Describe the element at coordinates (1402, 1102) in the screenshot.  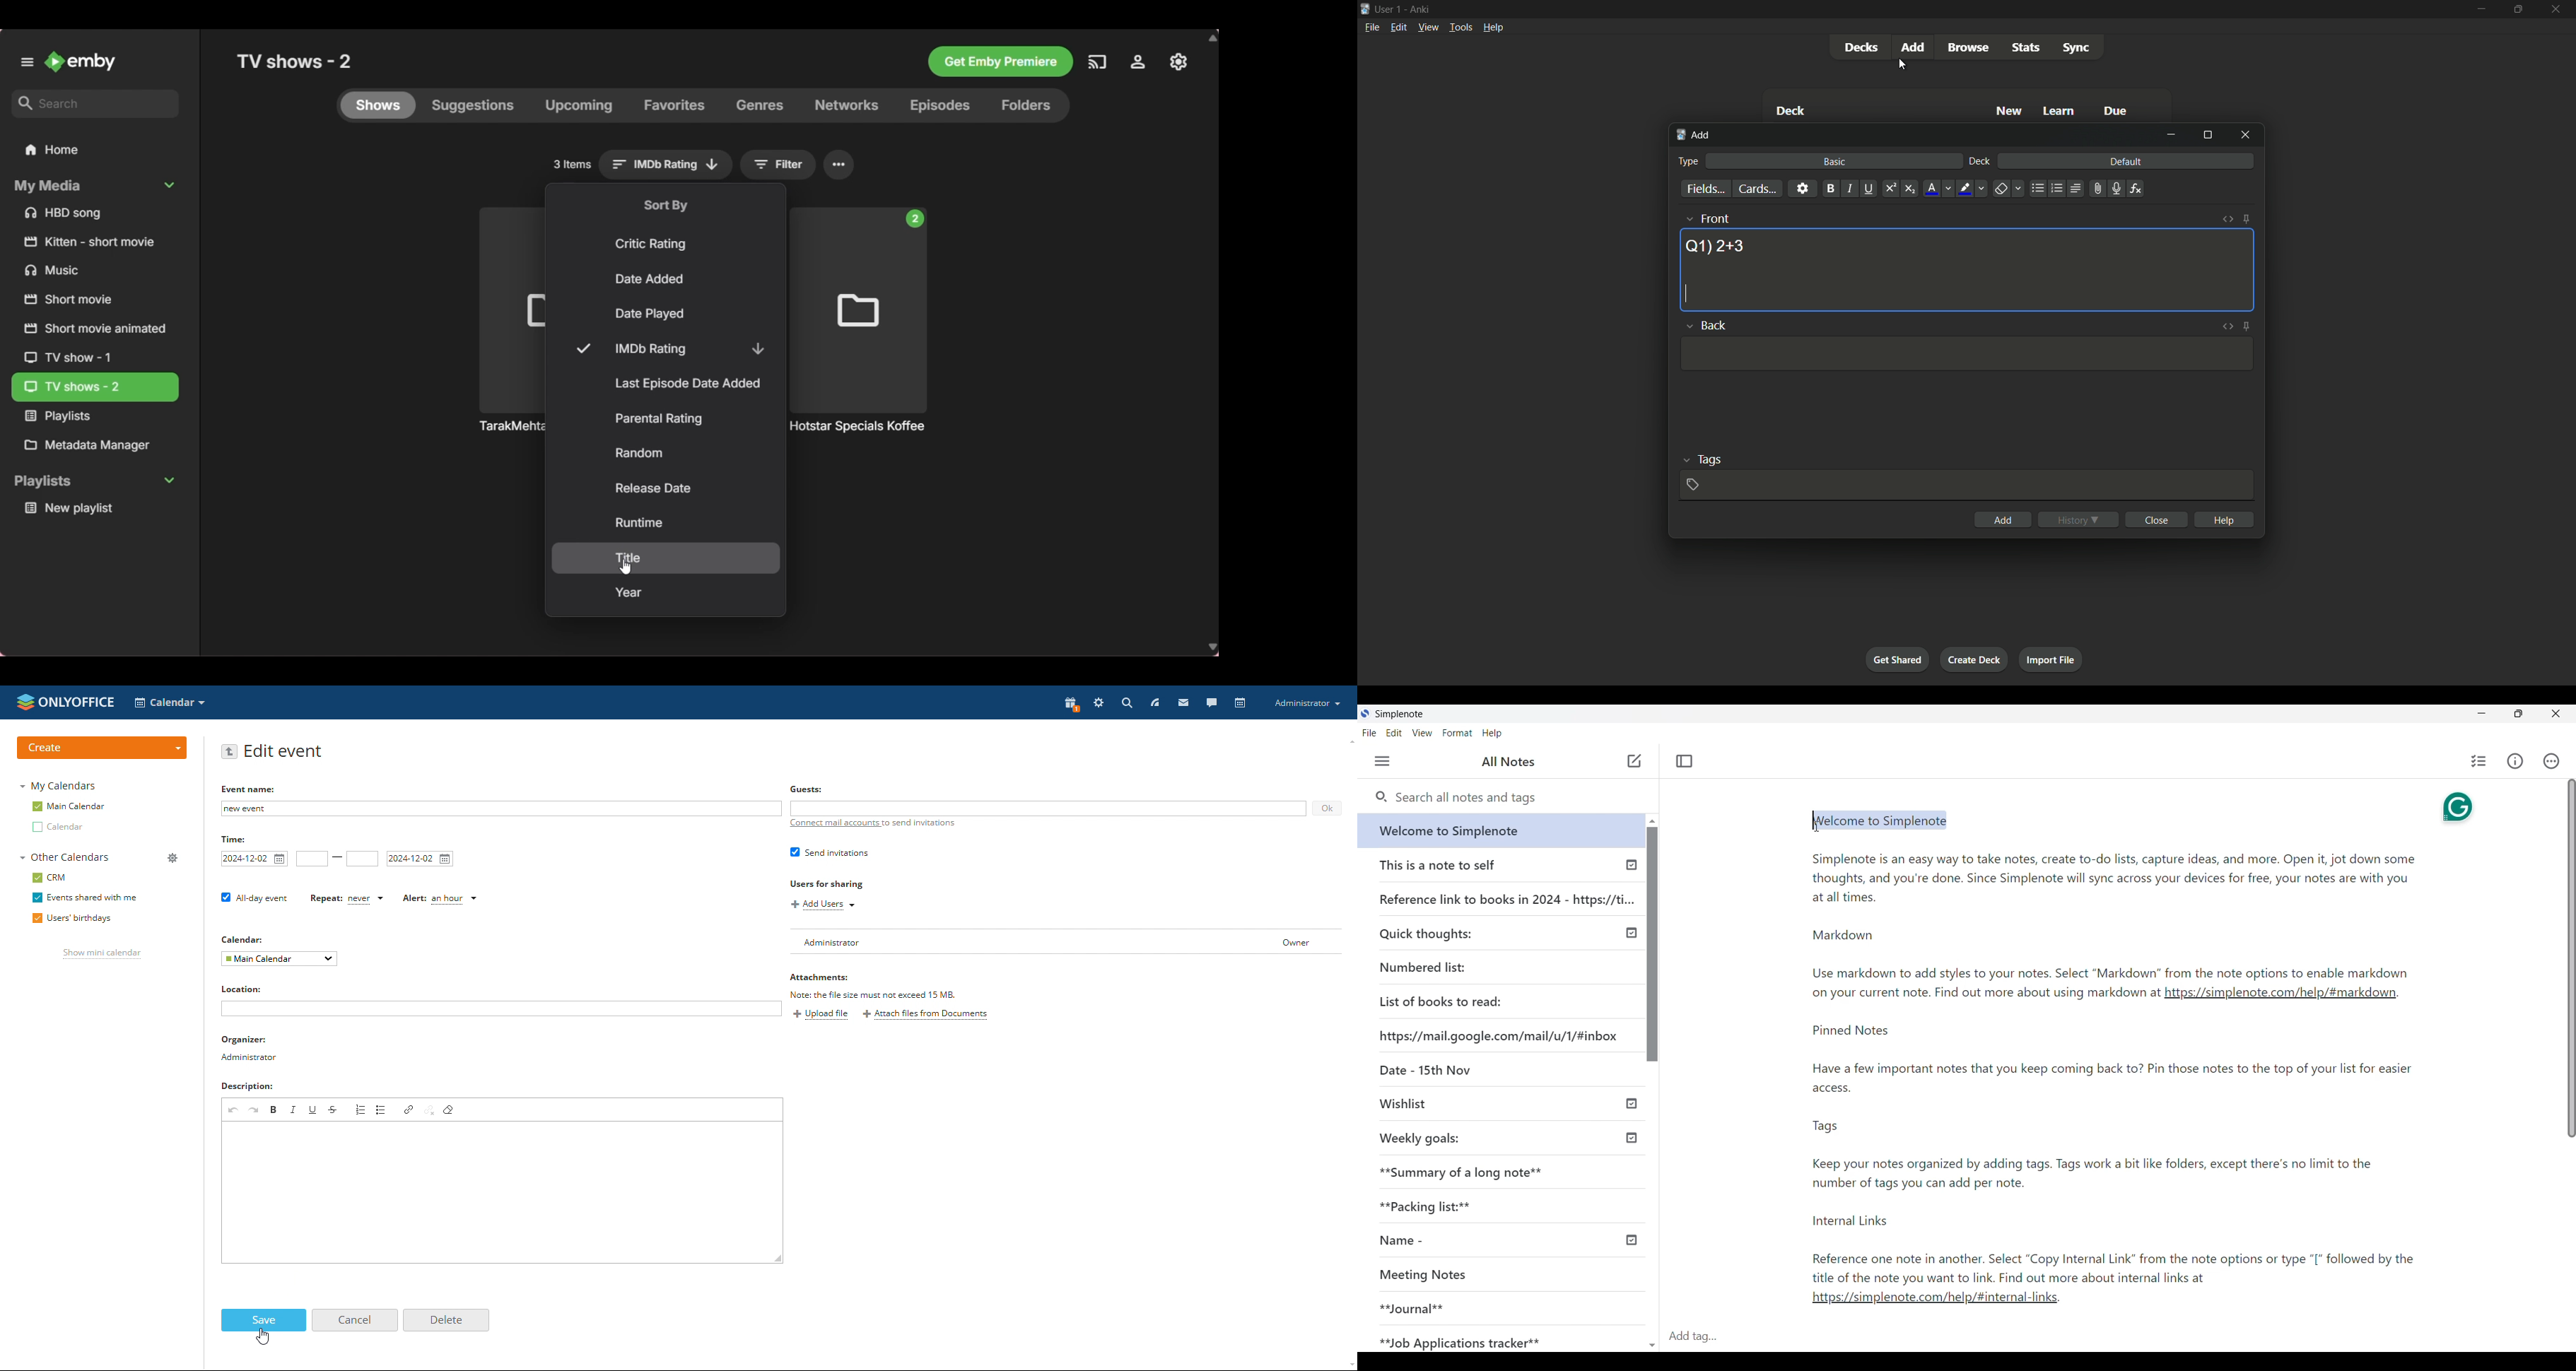
I see `Wishlist` at that location.